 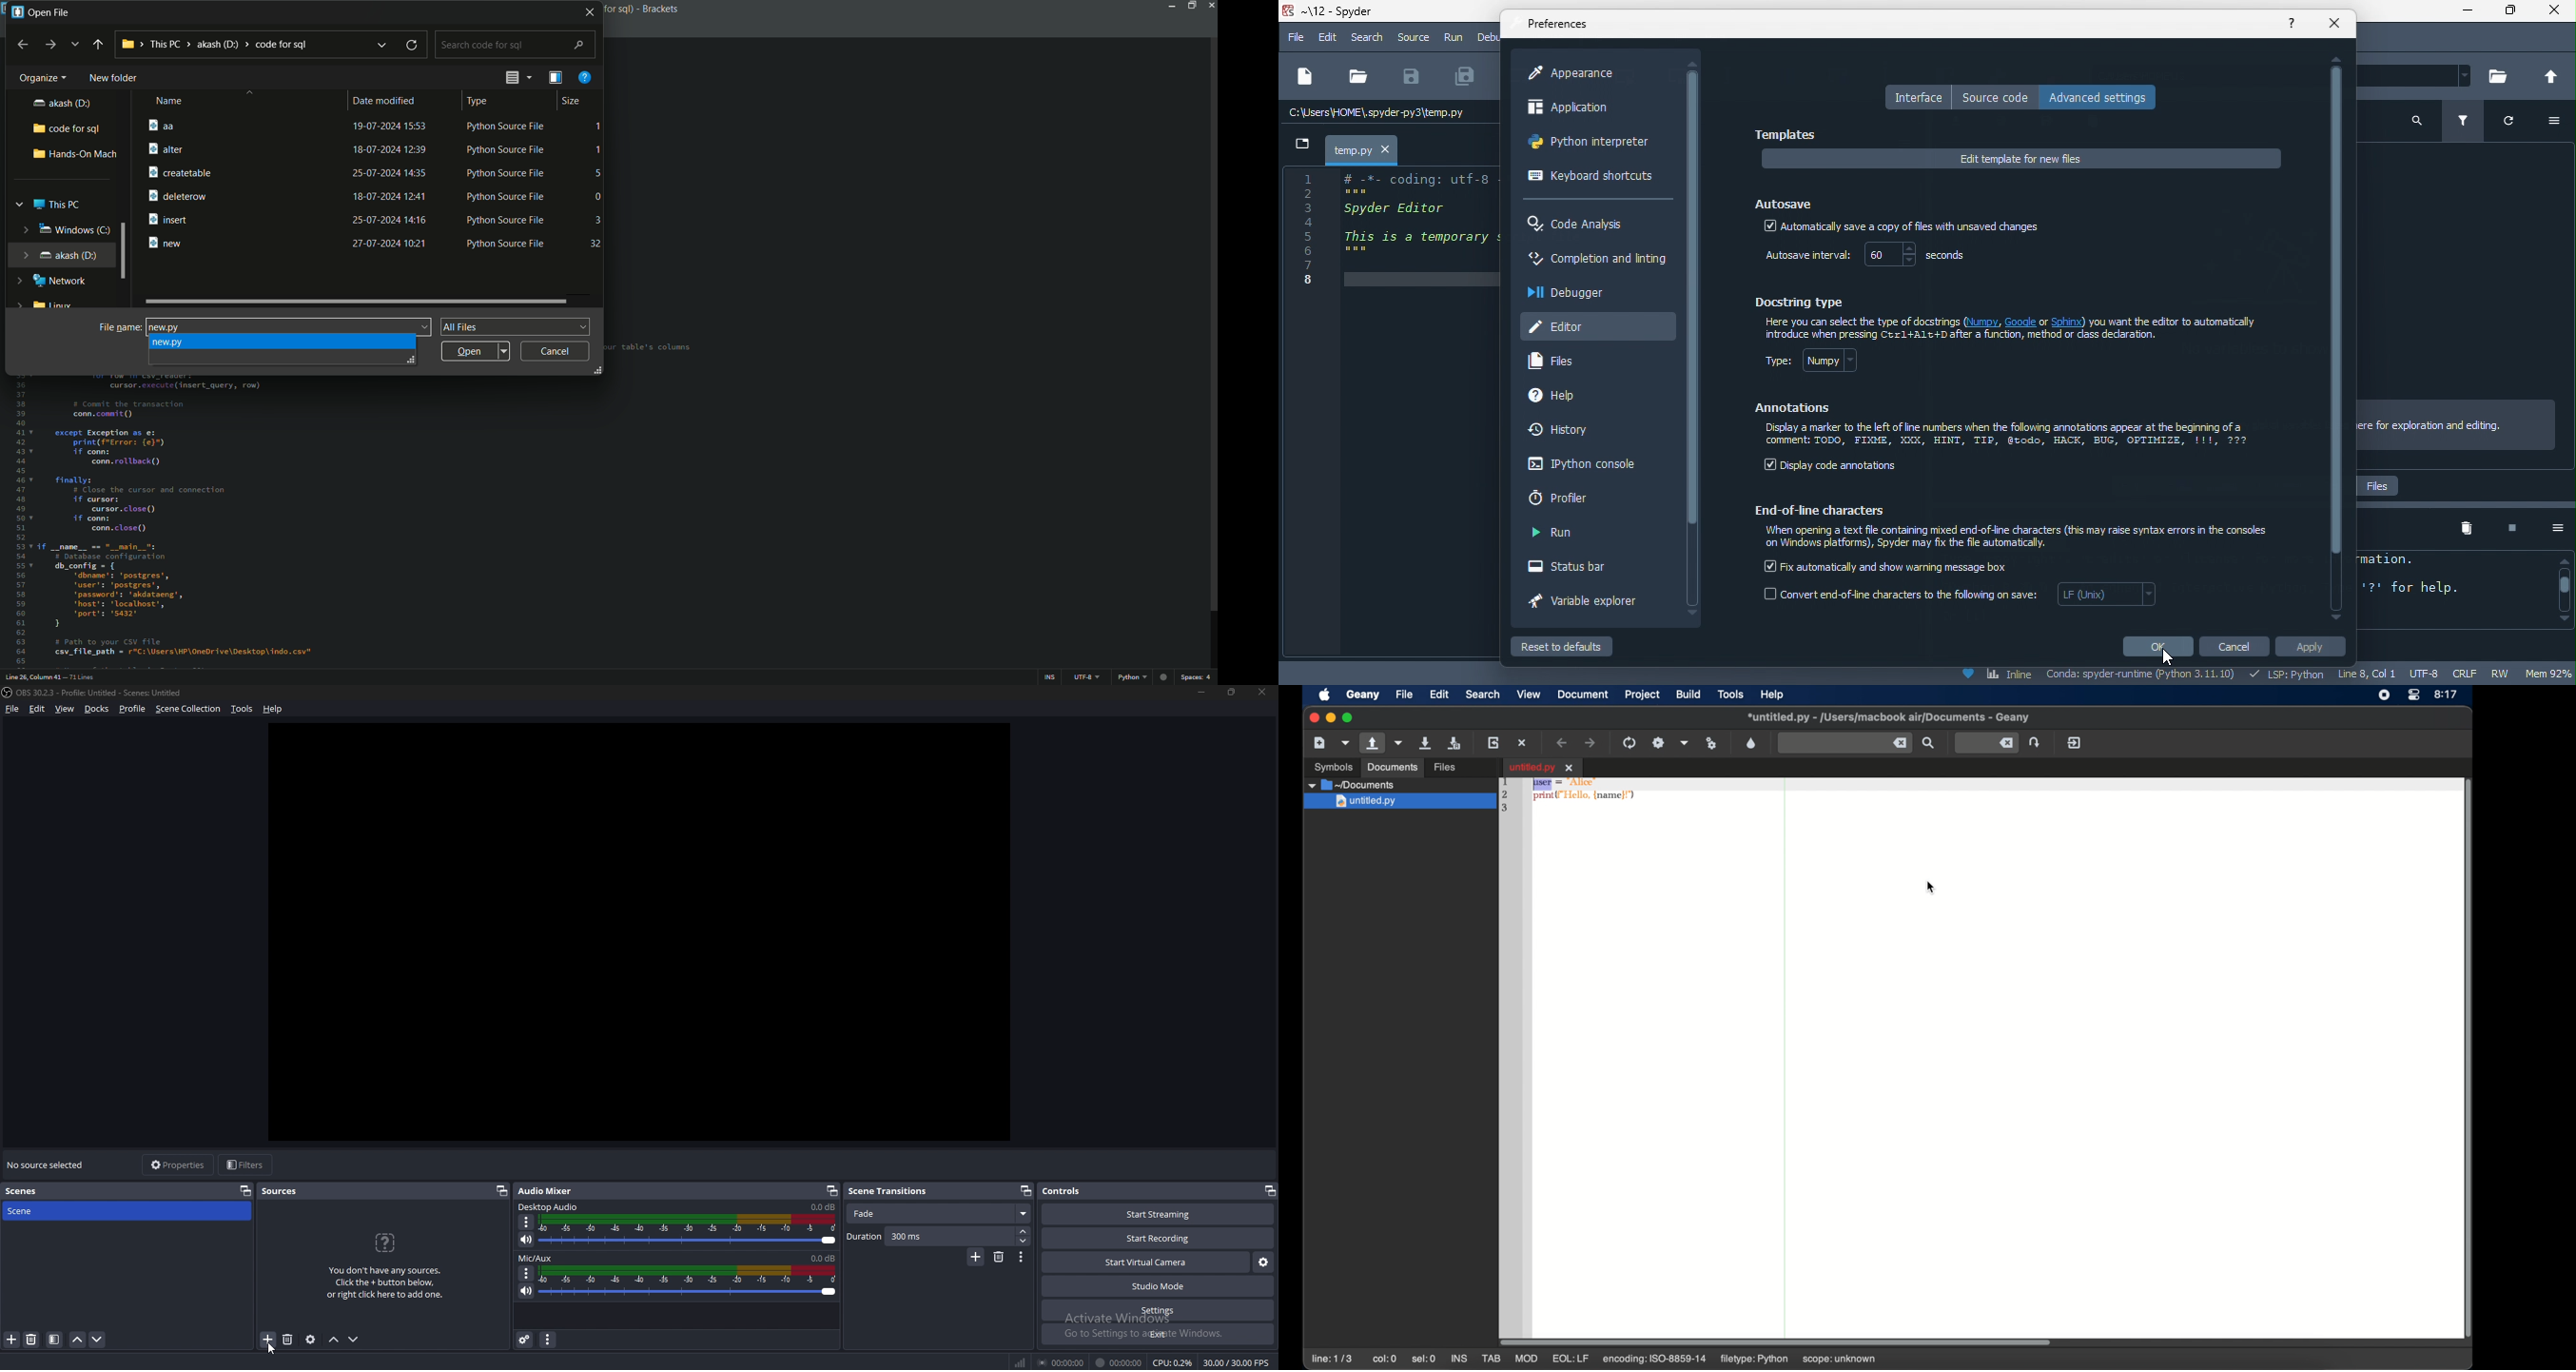 What do you see at coordinates (273, 708) in the screenshot?
I see `help` at bounding box center [273, 708].